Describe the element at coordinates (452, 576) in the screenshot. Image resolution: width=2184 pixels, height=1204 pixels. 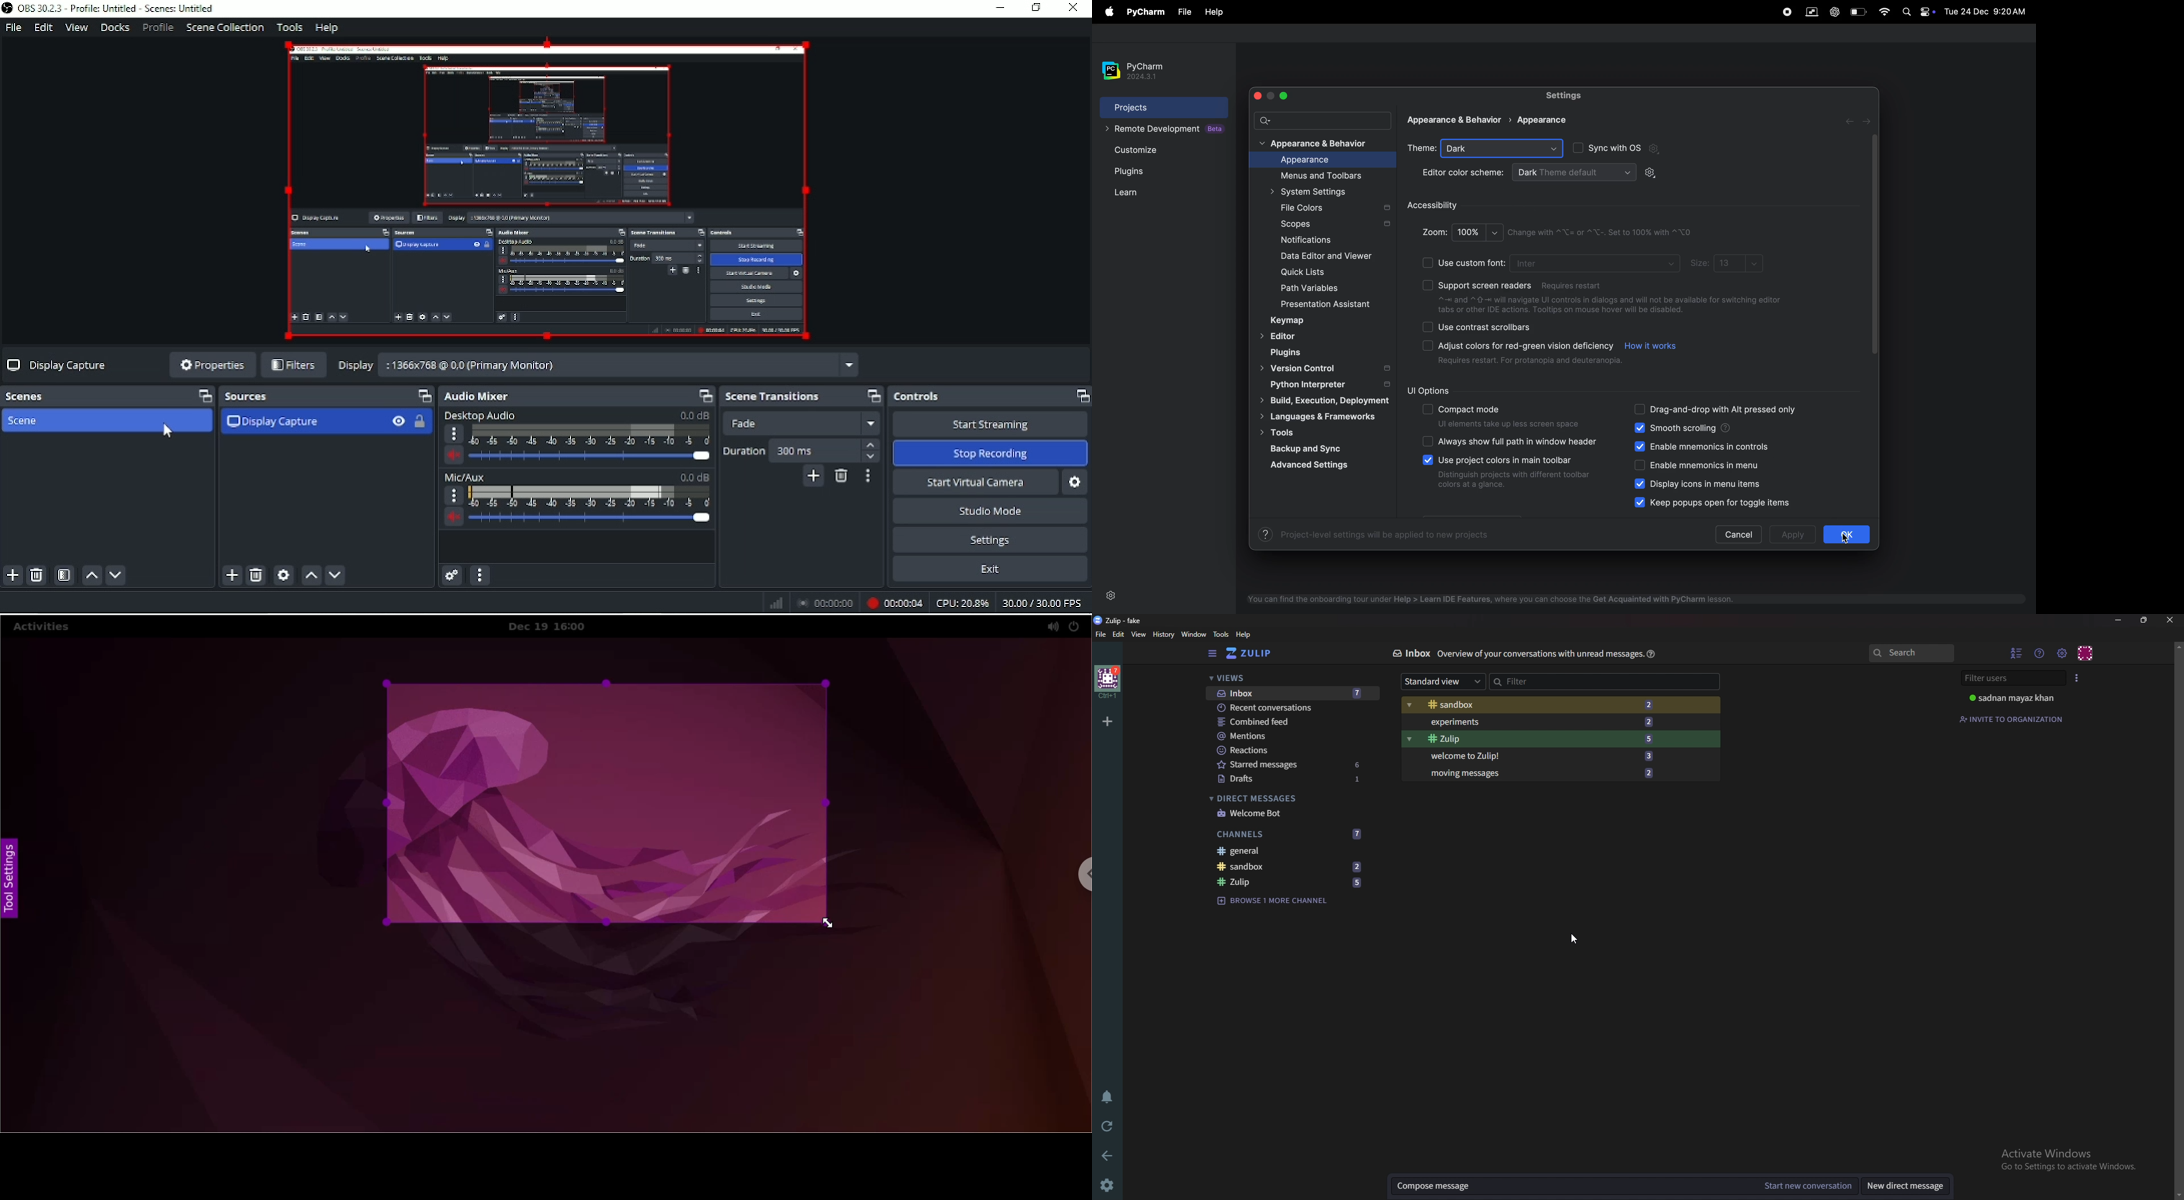
I see `Advanced audio properties` at that location.